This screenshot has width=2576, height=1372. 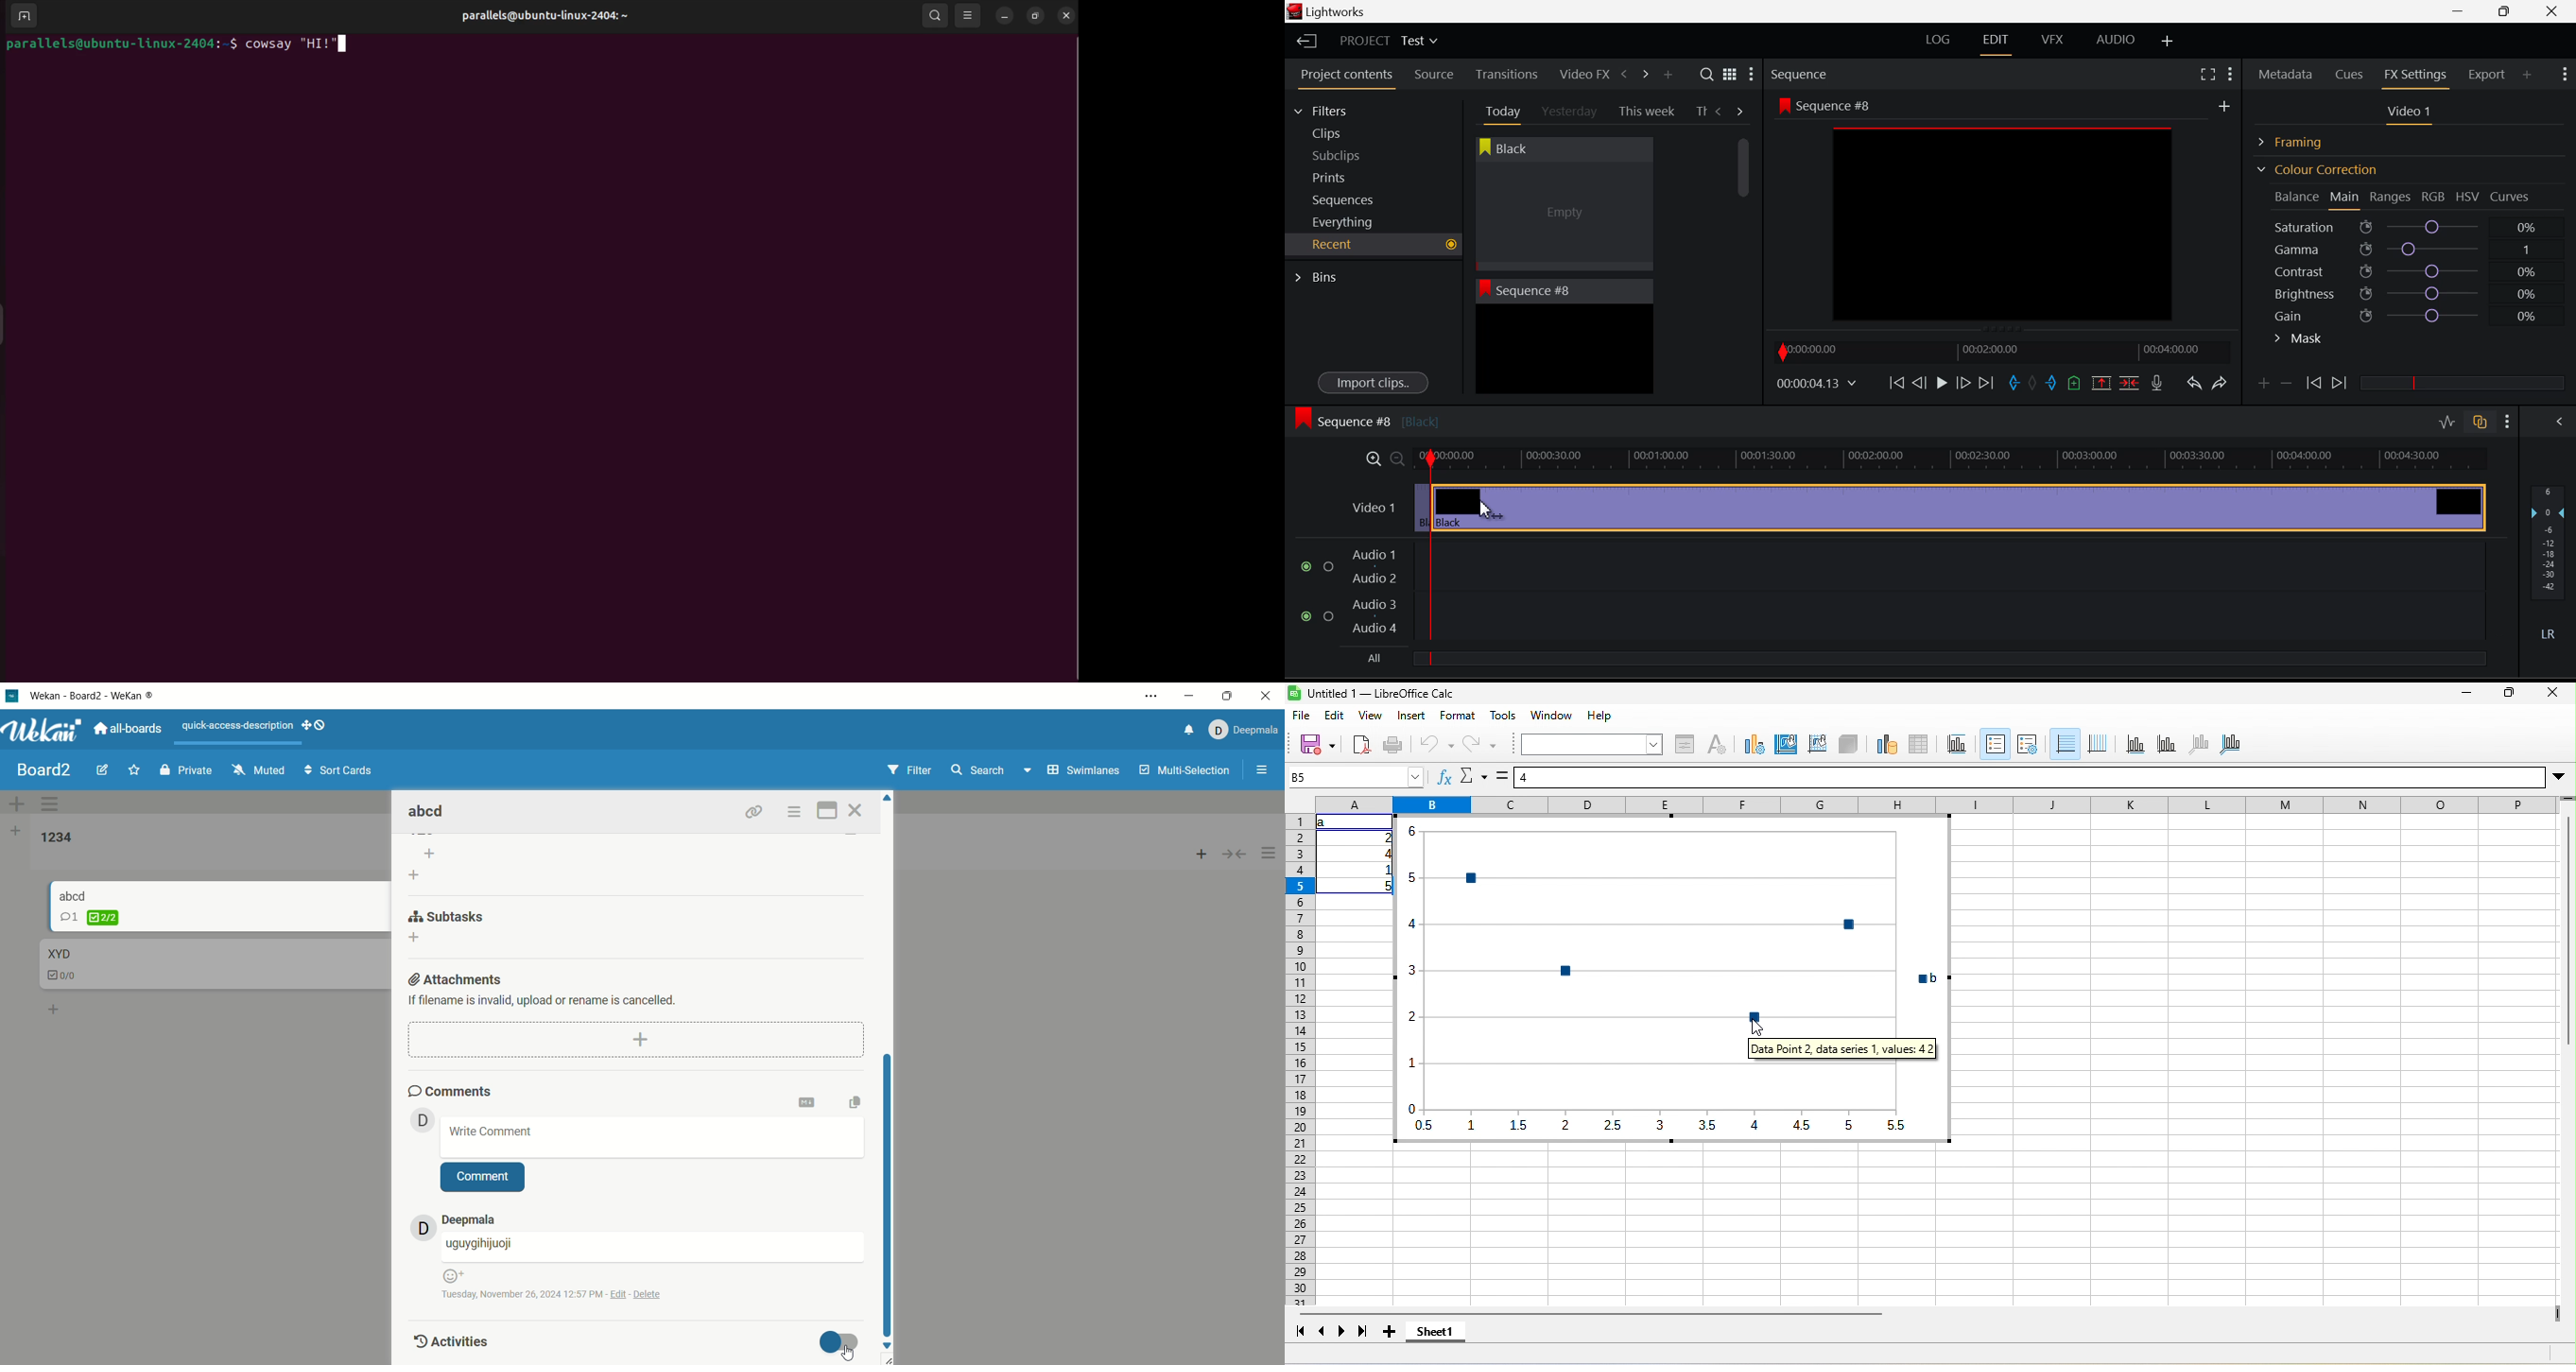 I want to click on FX Settings Panel Open, so click(x=2416, y=76).